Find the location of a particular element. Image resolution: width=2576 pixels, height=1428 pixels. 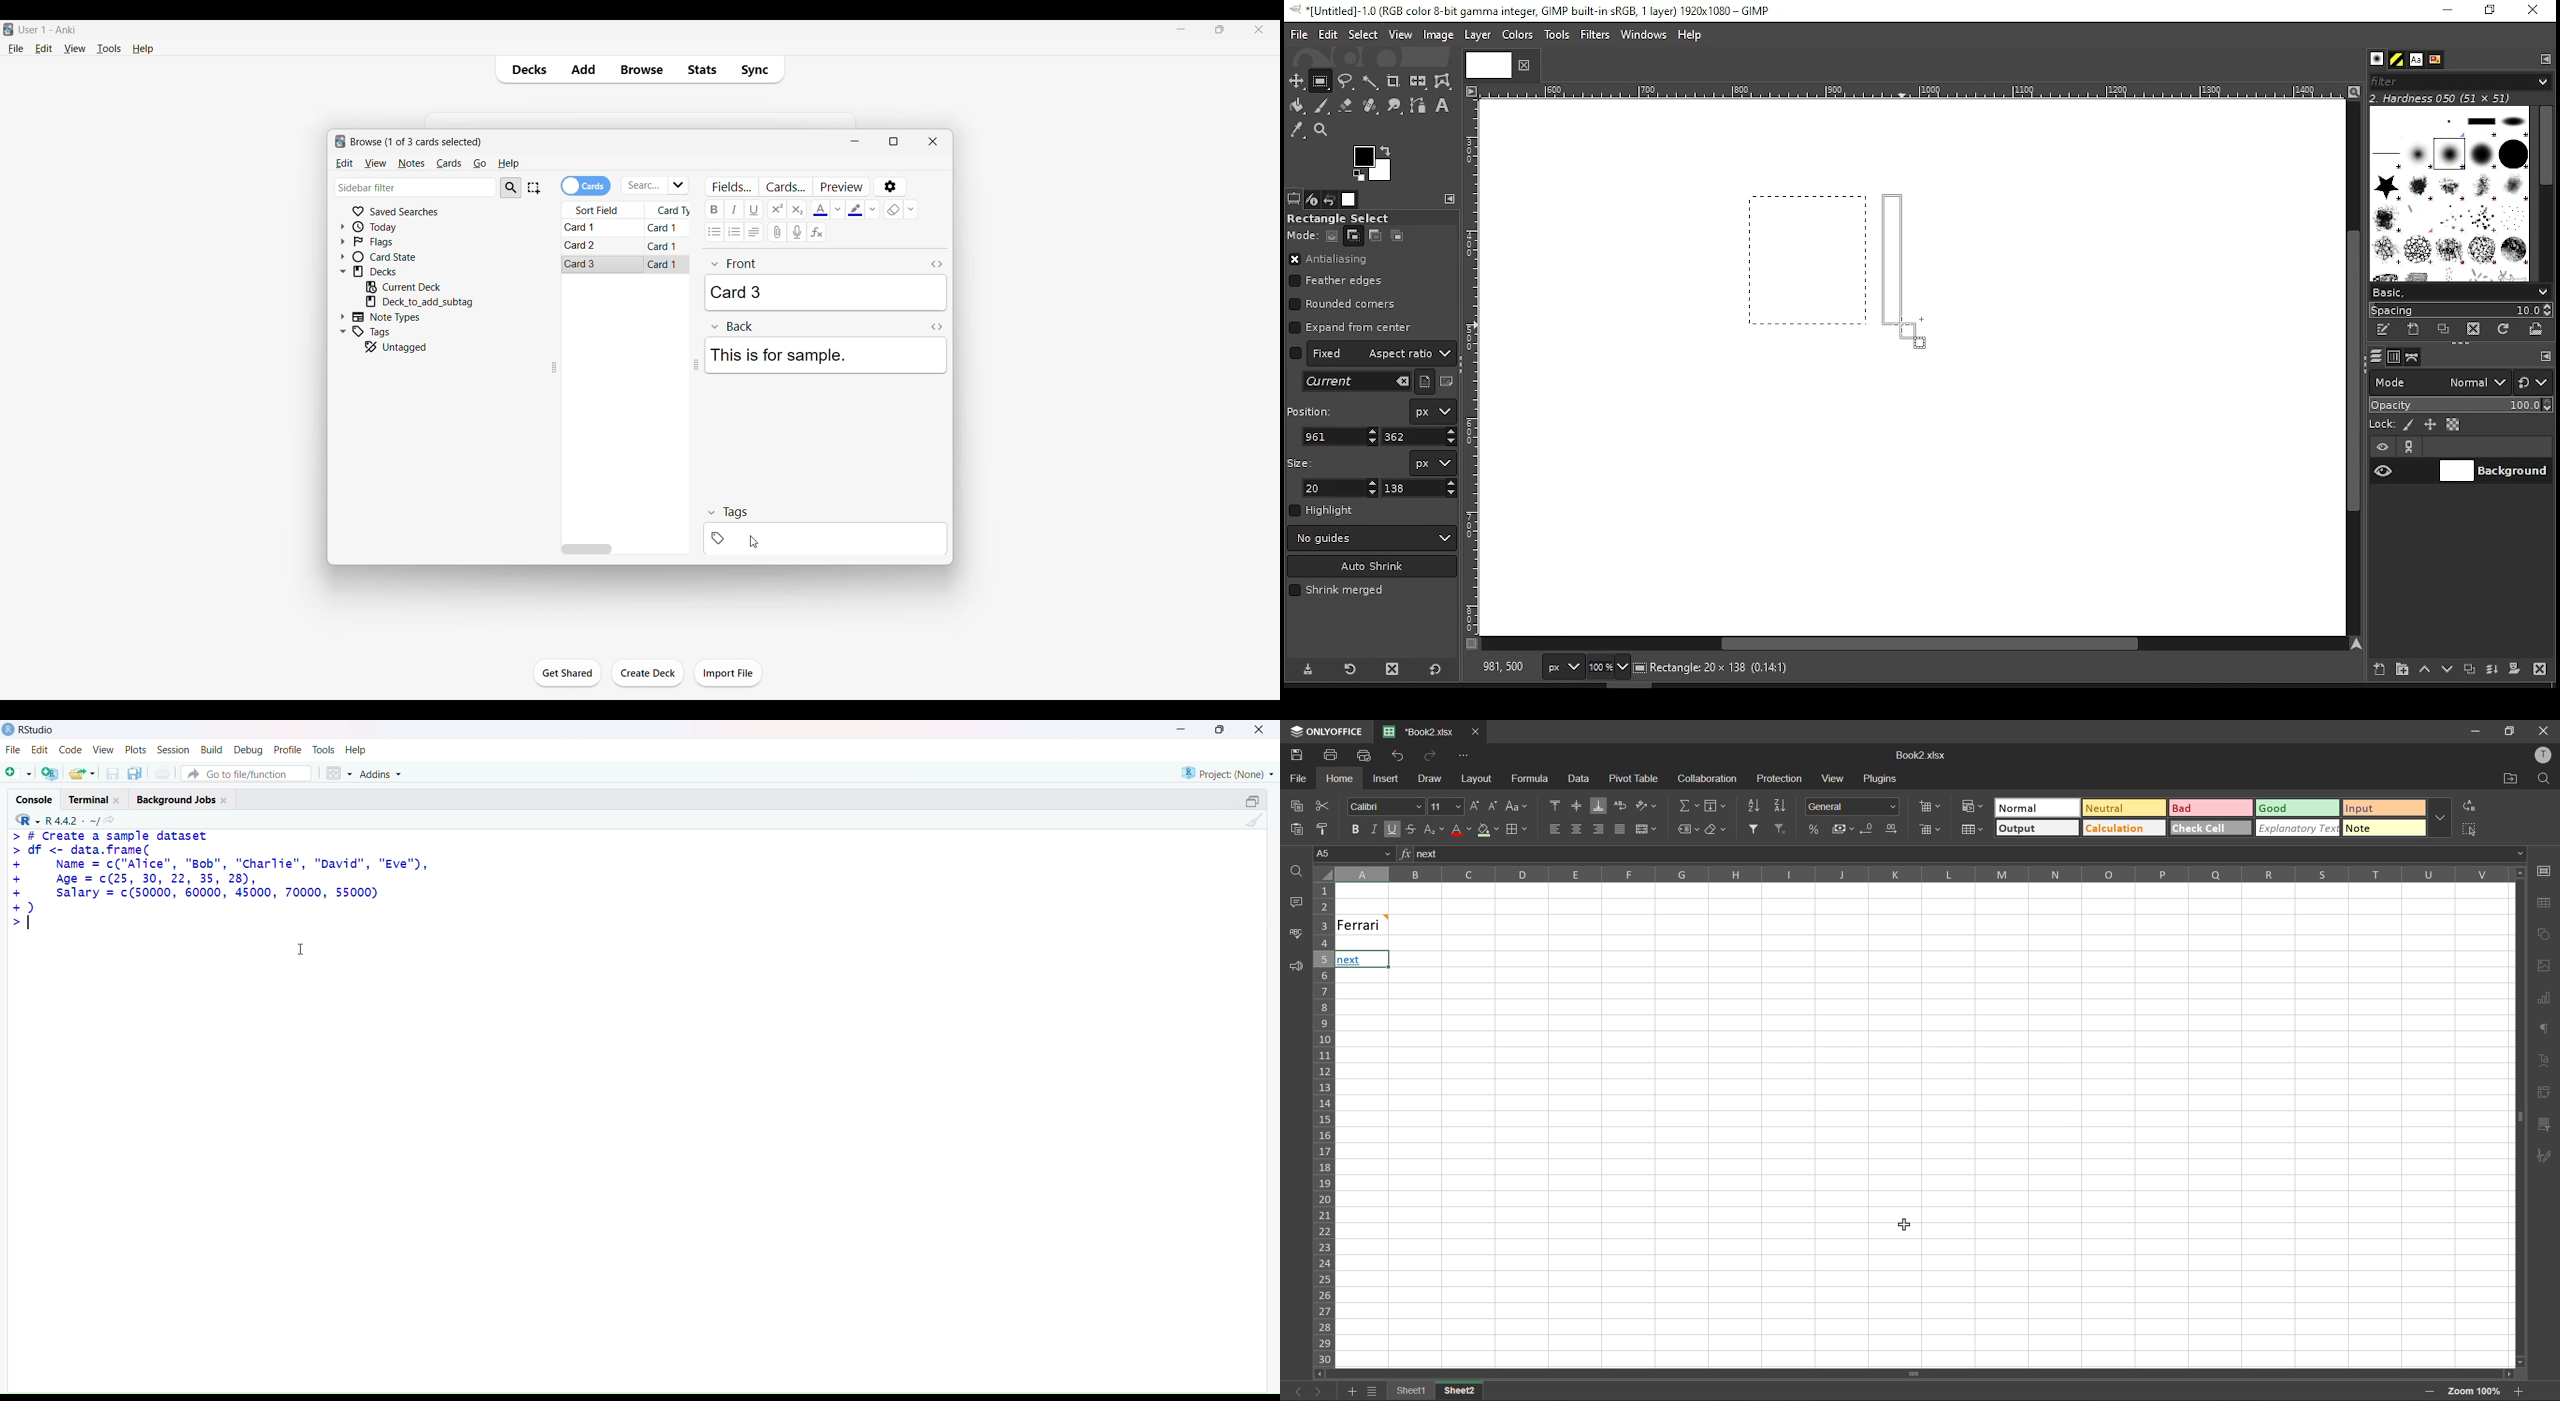

Help menu is located at coordinates (143, 49).